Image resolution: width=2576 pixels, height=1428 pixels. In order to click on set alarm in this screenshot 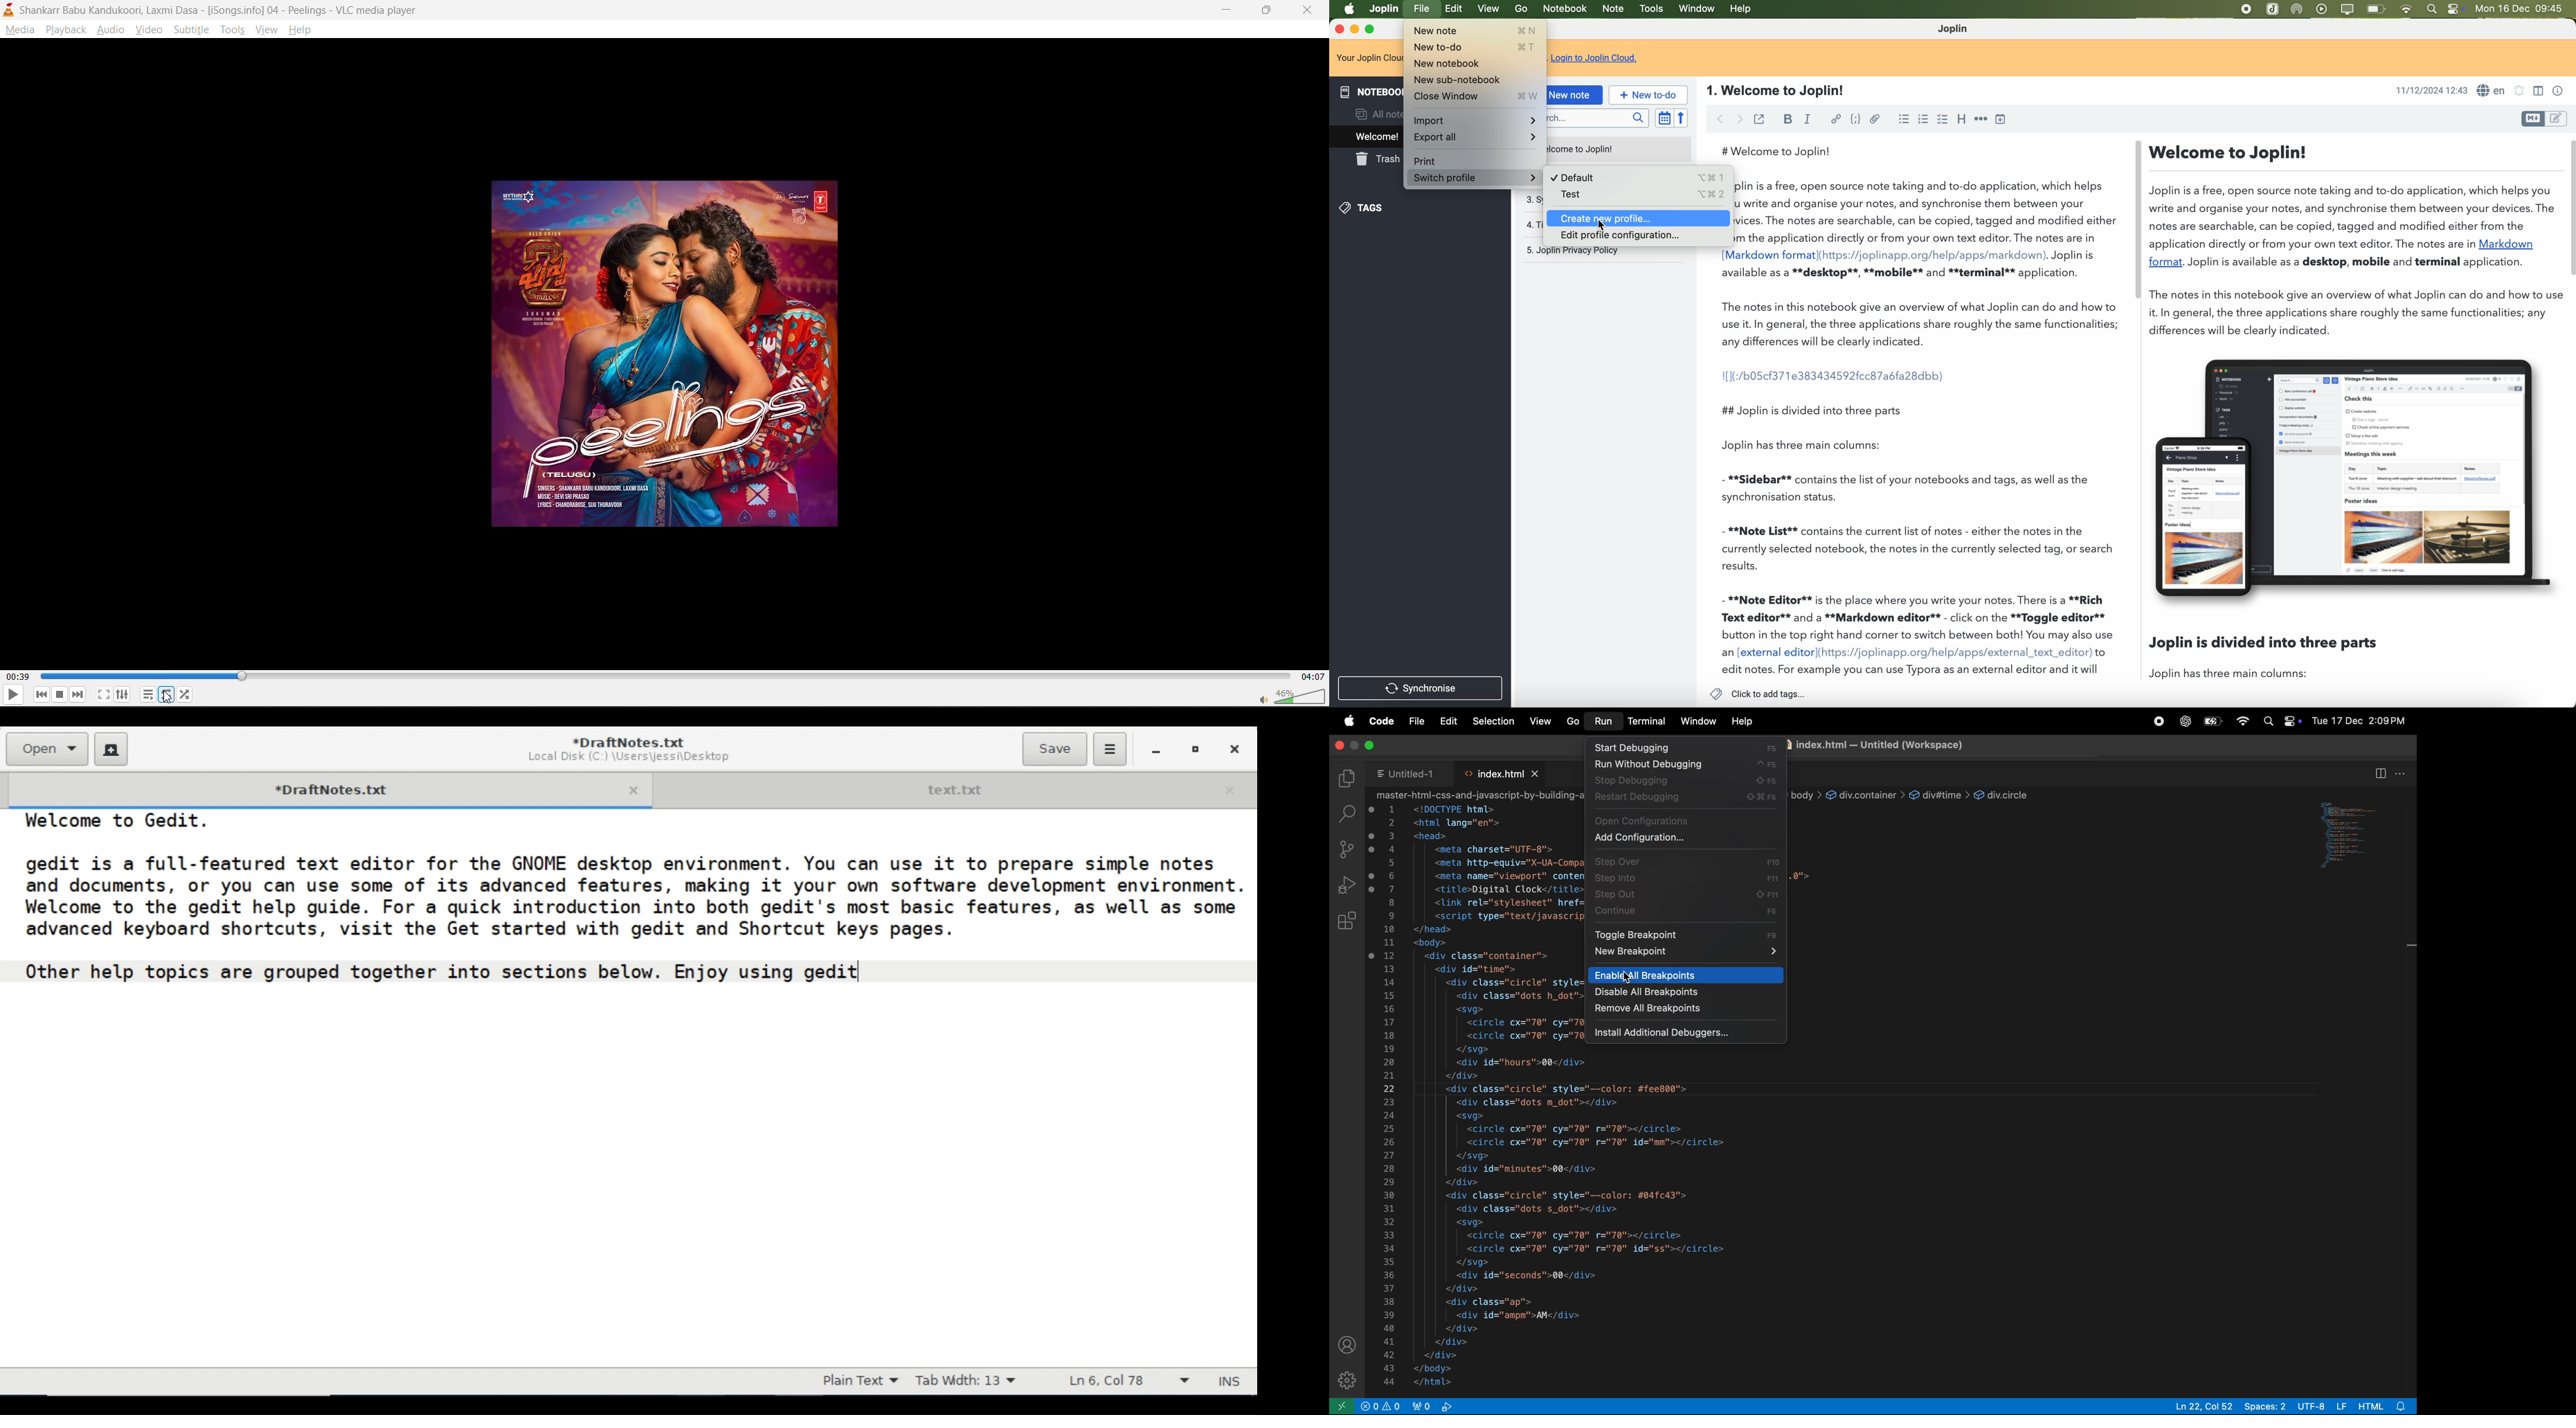, I will do `click(2520, 93)`.